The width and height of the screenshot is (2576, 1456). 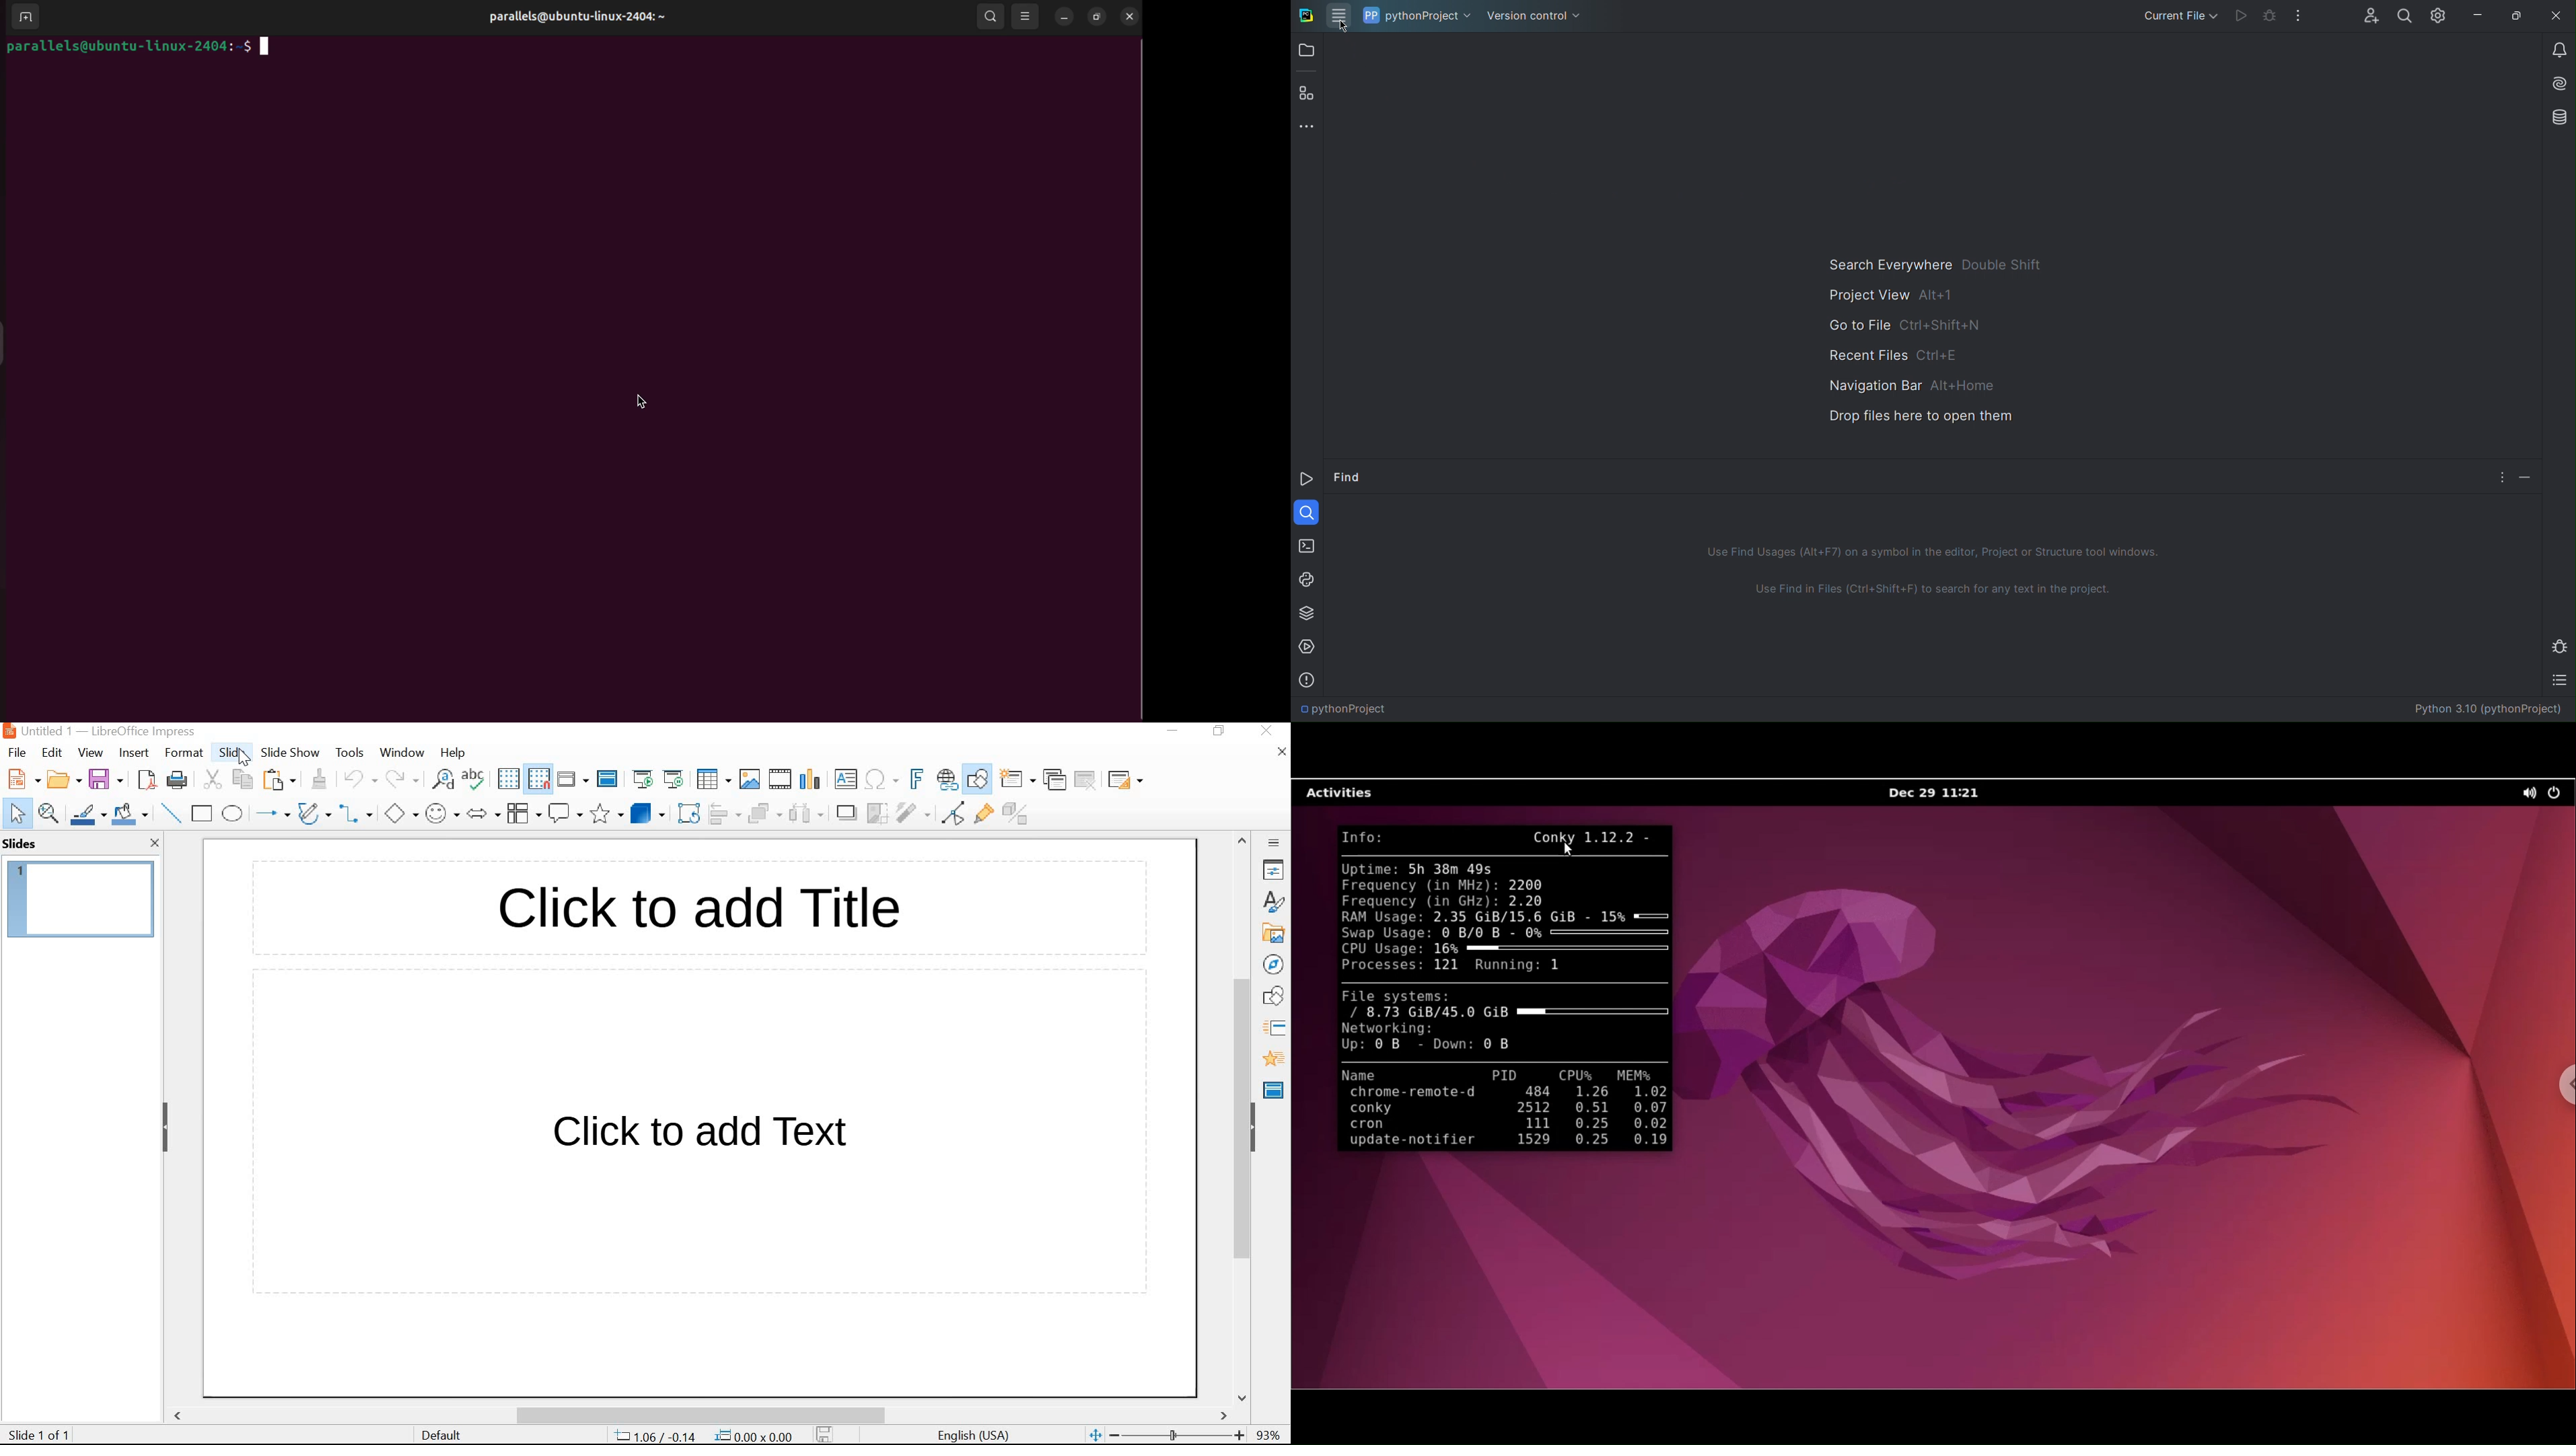 I want to click on Insert hyperlink, so click(x=947, y=780).